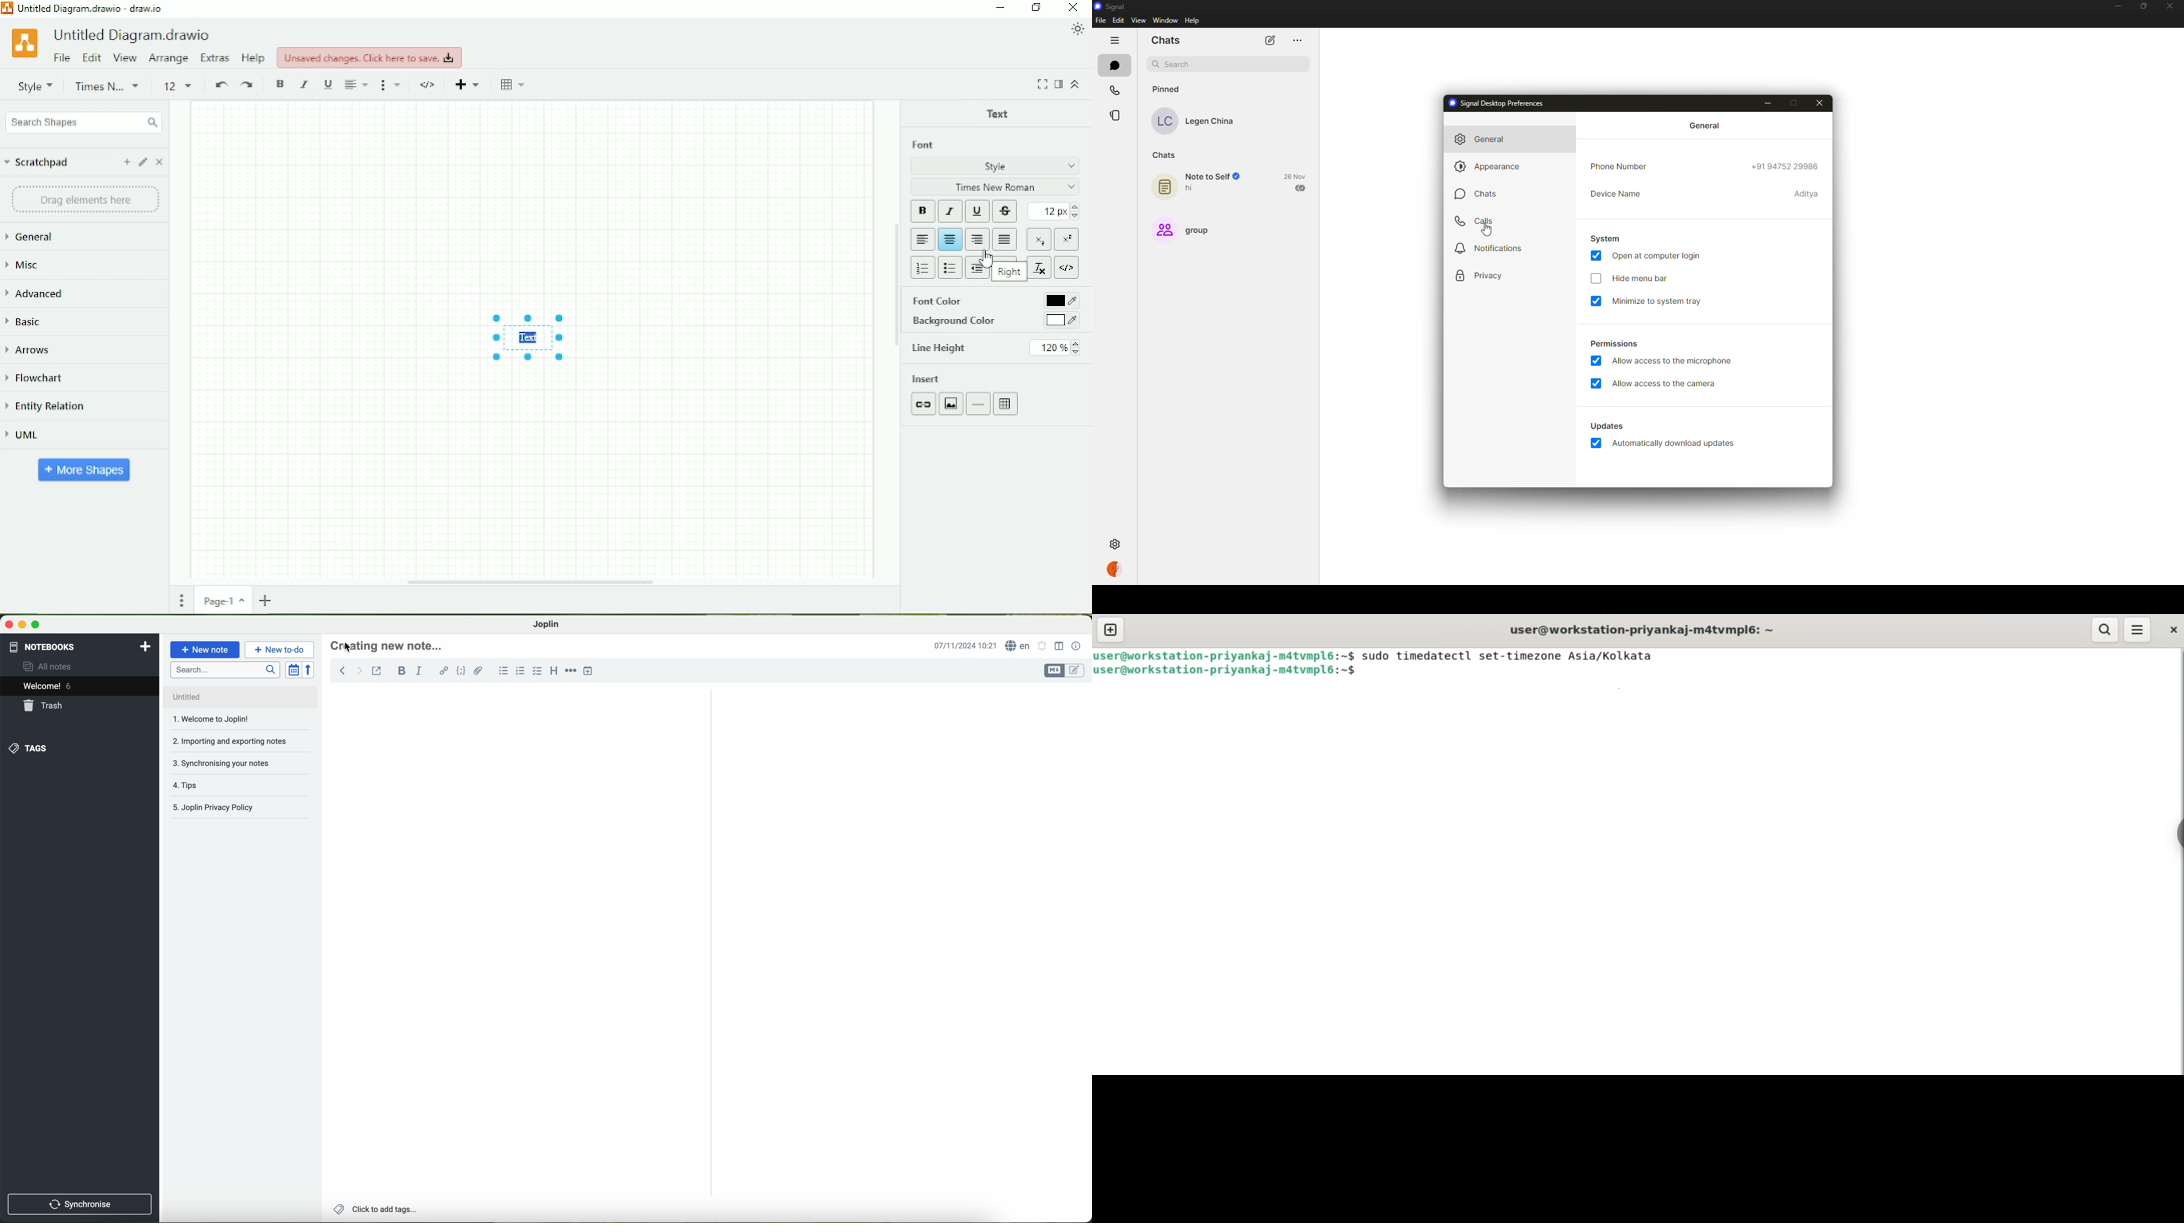 The image size is (2184, 1232). I want to click on language, so click(1018, 646).